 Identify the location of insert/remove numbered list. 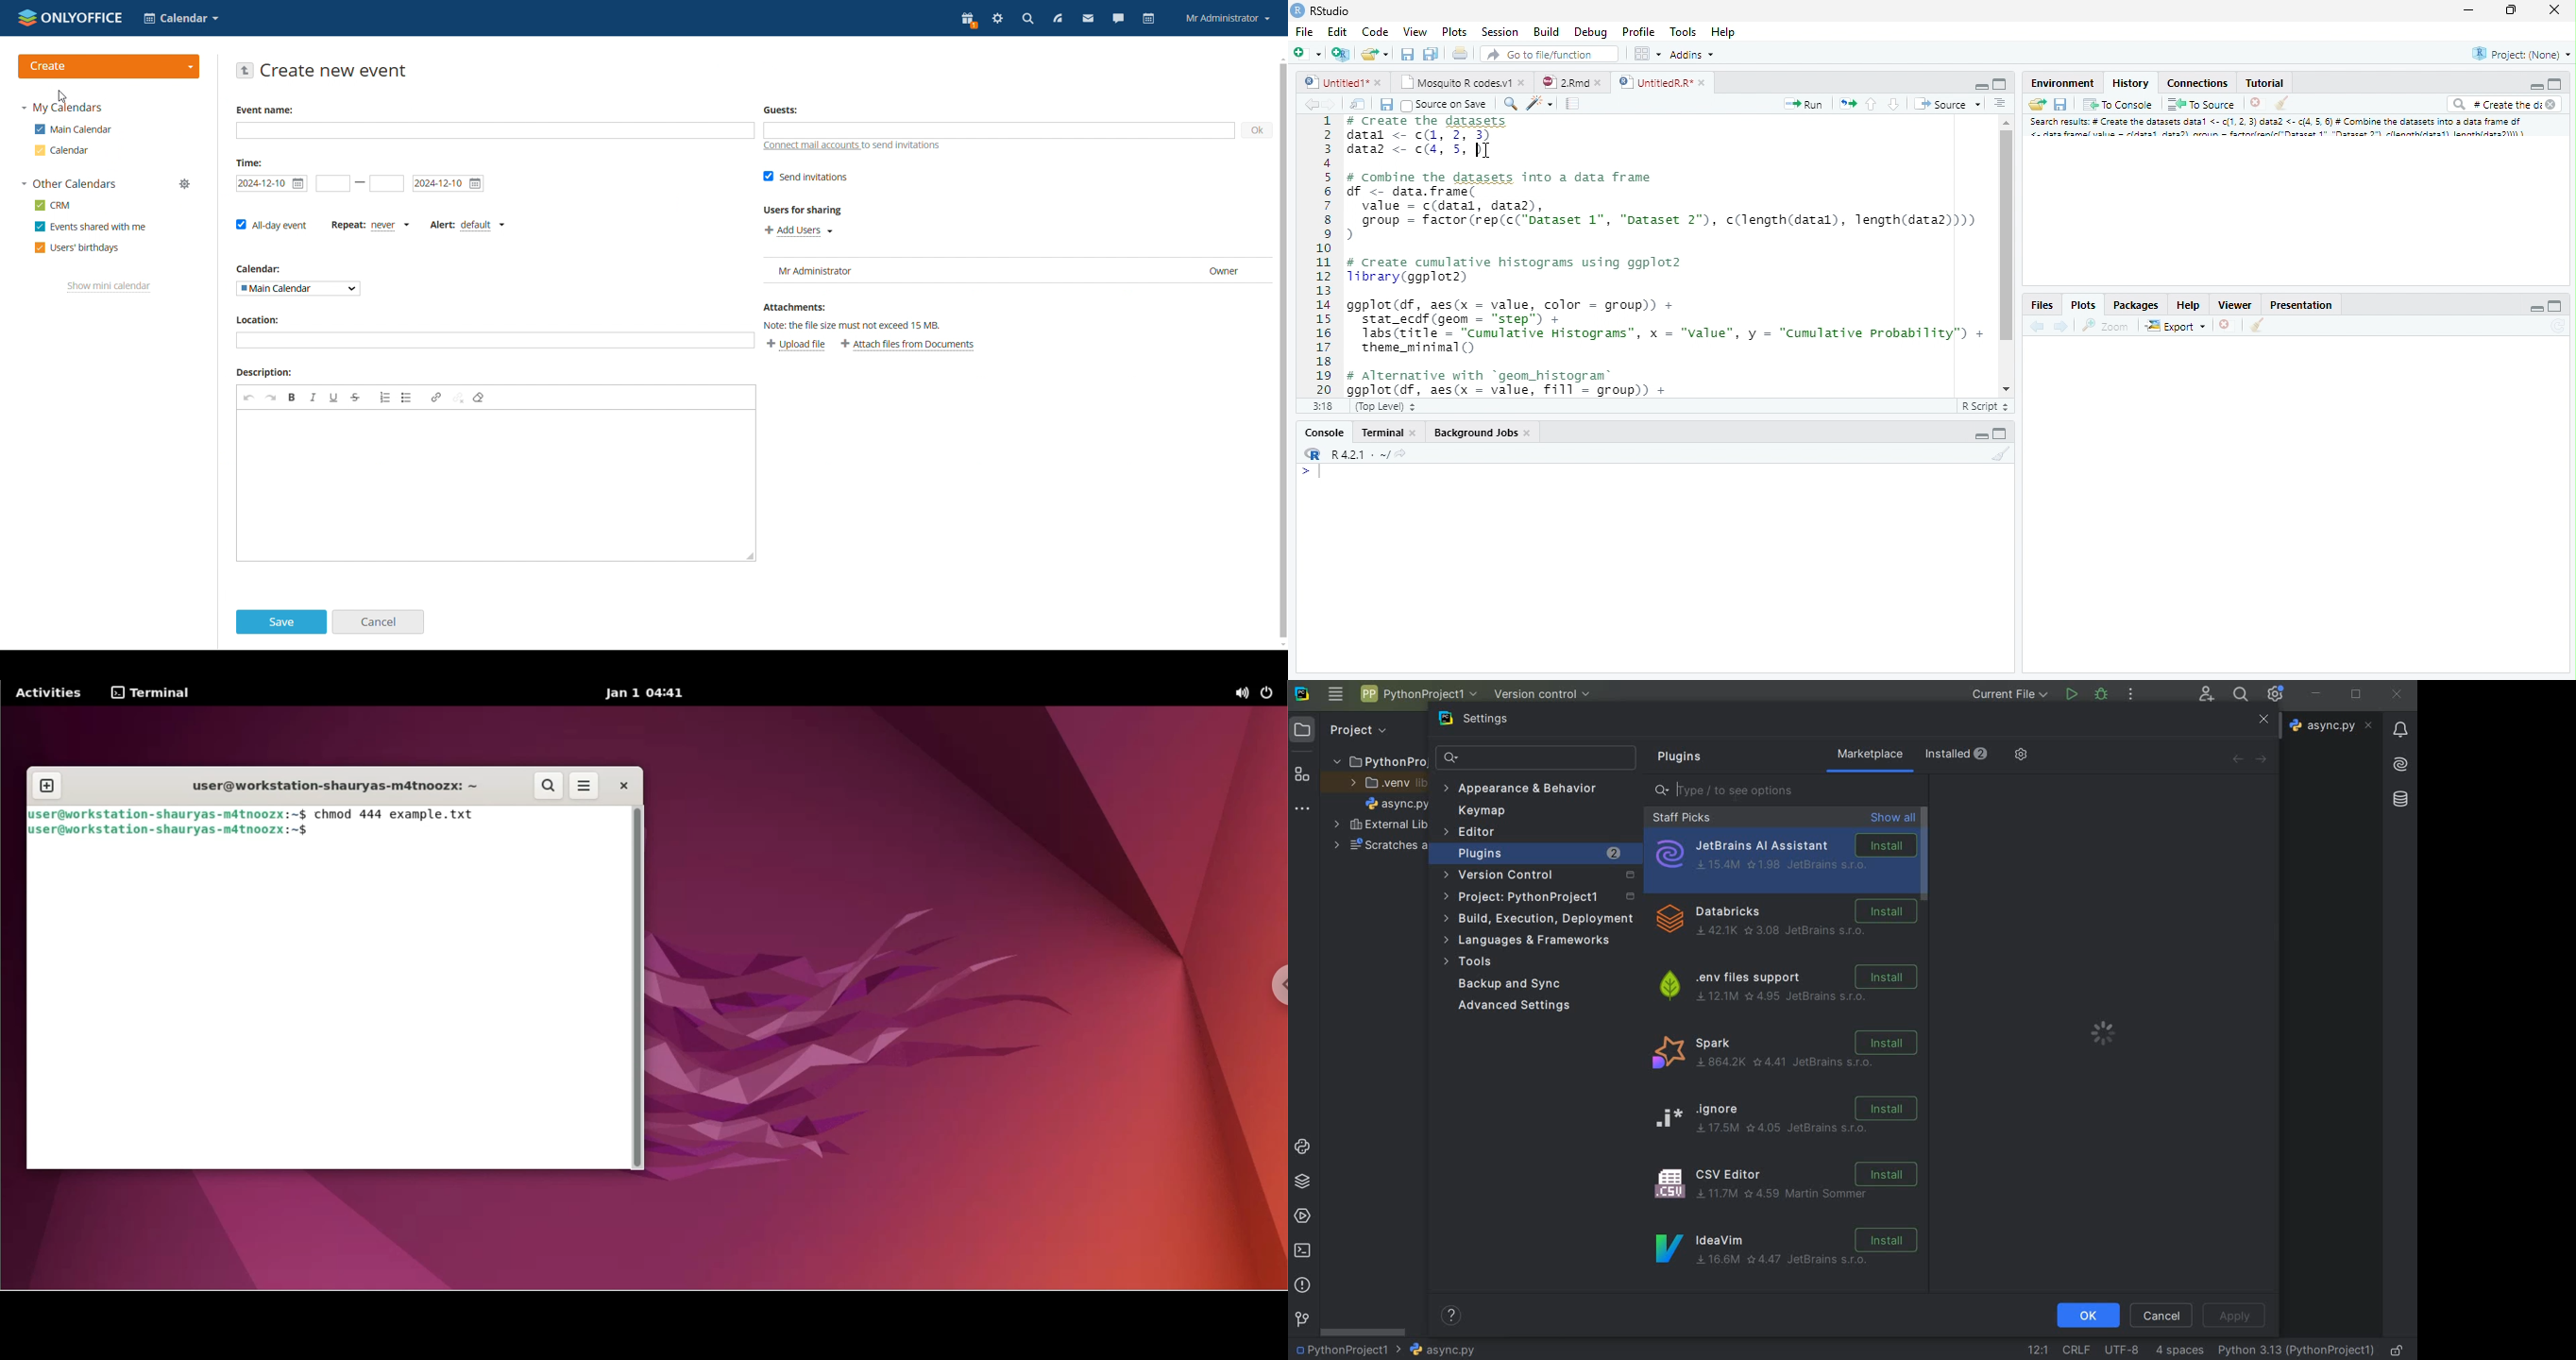
(386, 397).